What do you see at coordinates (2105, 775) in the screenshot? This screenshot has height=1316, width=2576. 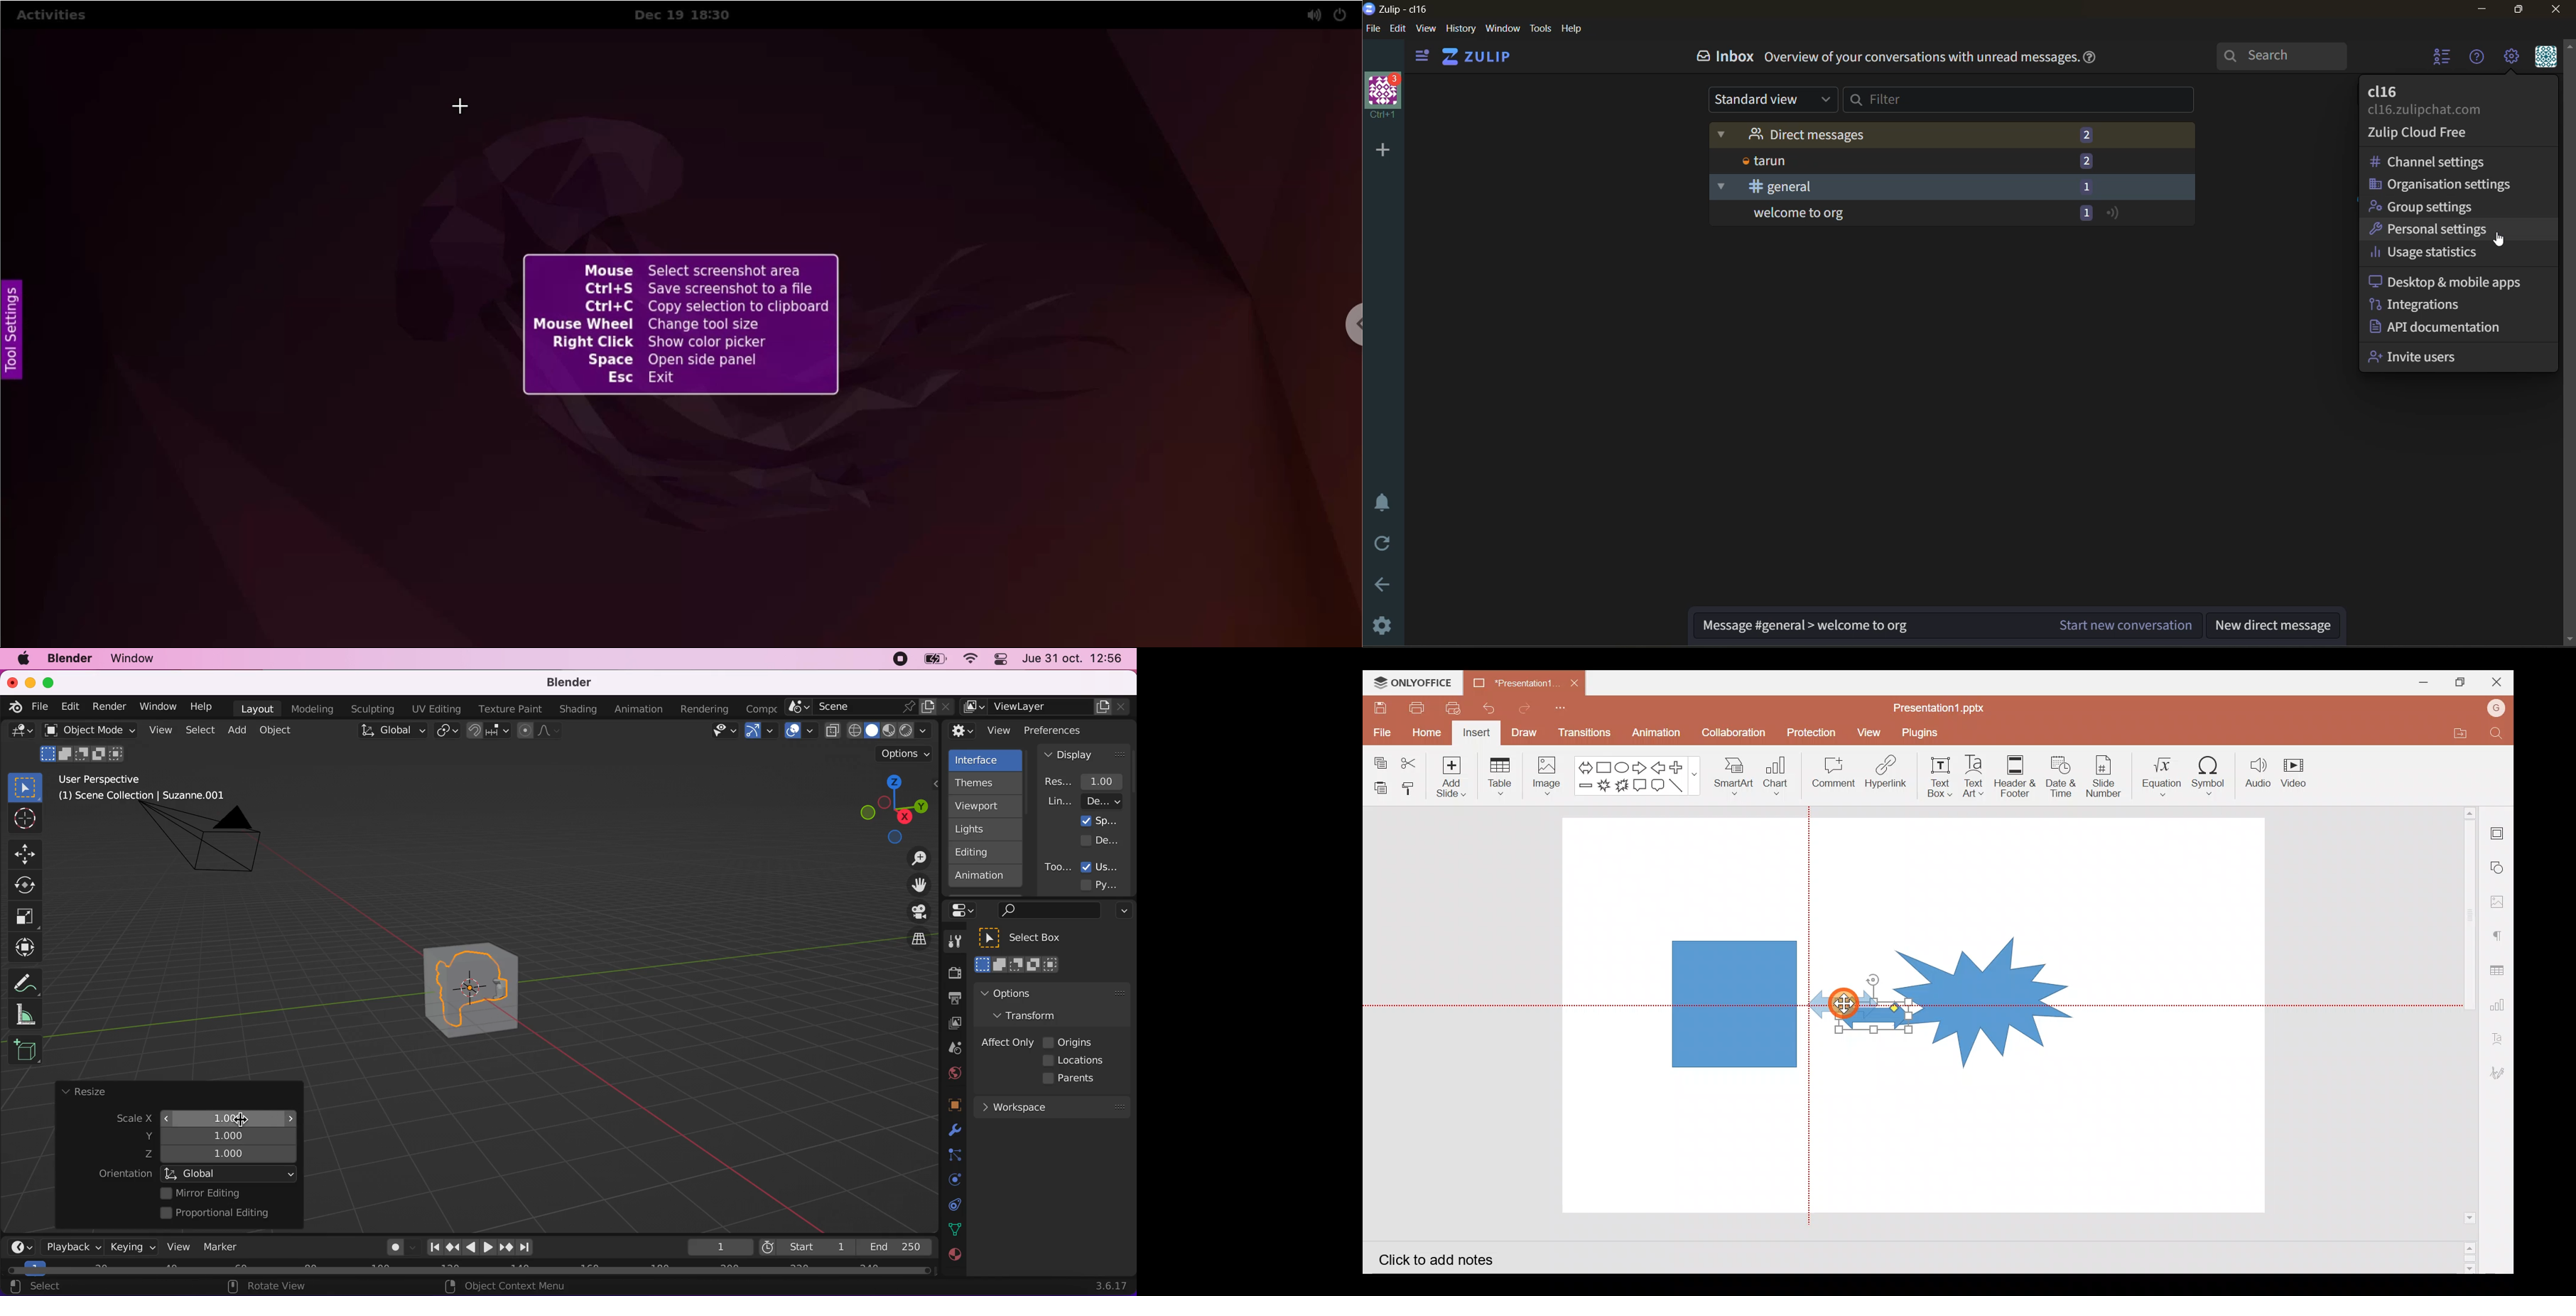 I see `Slide number` at bounding box center [2105, 775].